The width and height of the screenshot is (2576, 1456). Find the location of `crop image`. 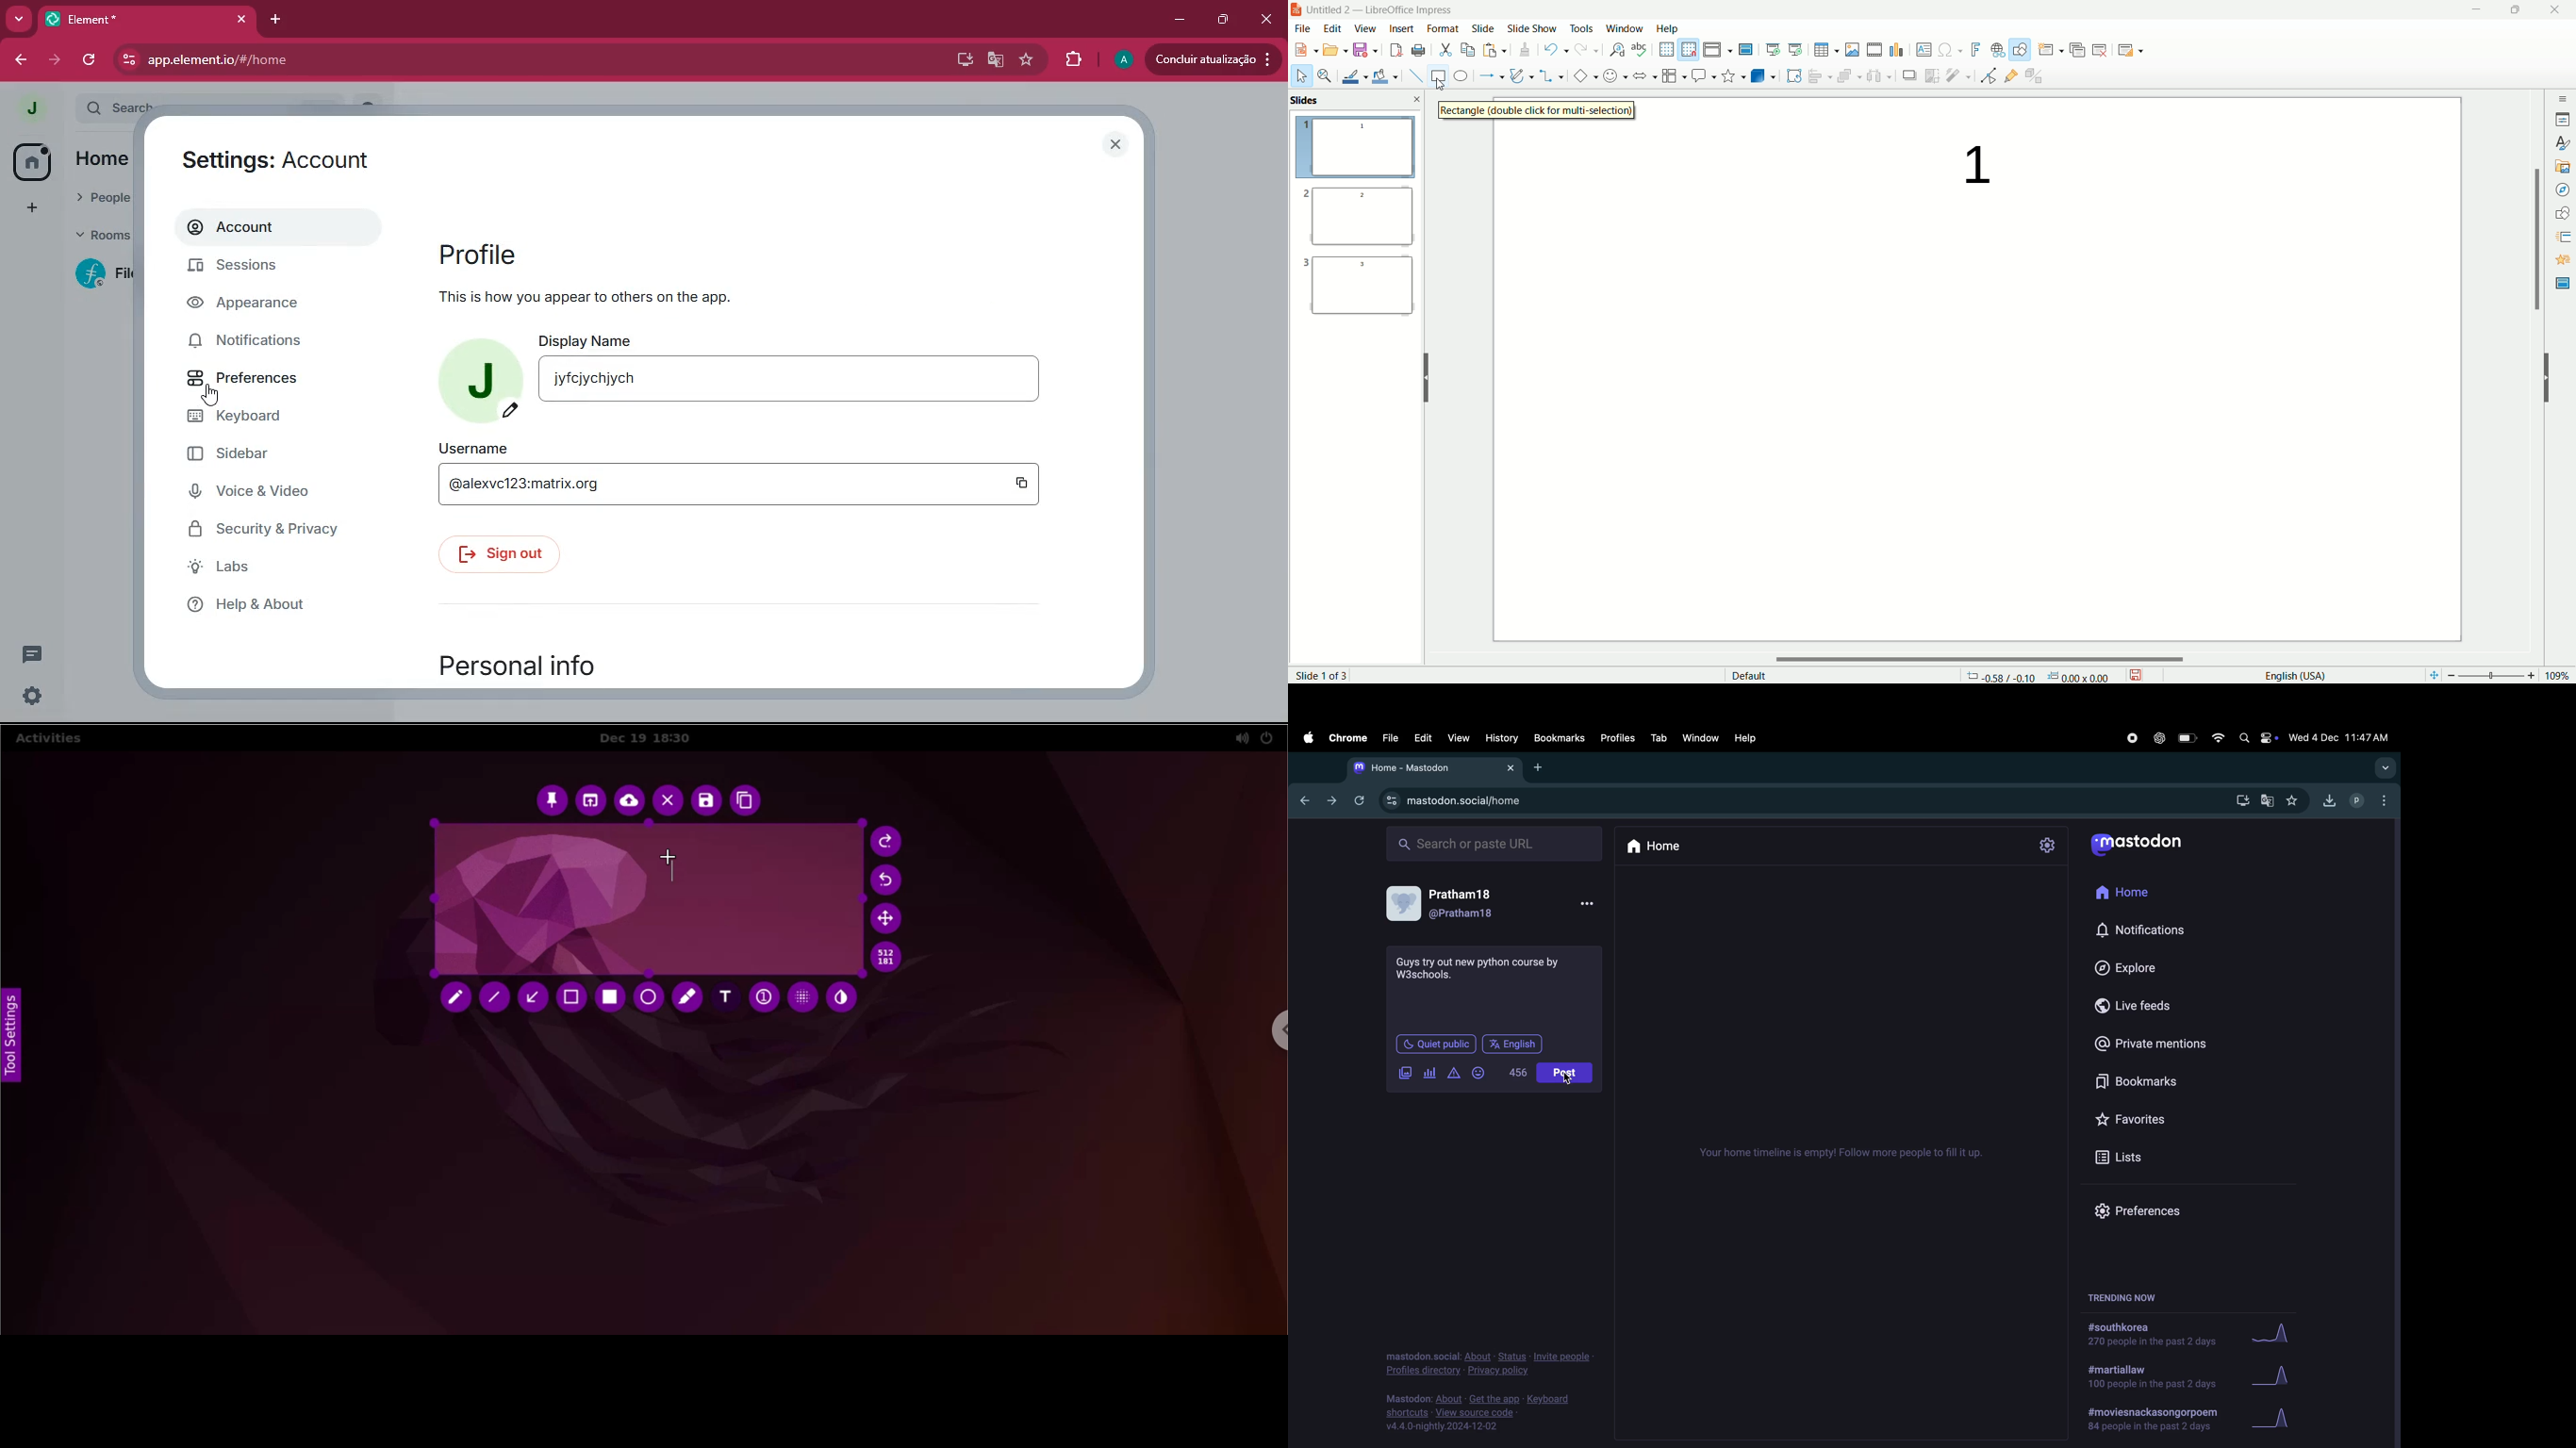

crop image is located at coordinates (1933, 75).